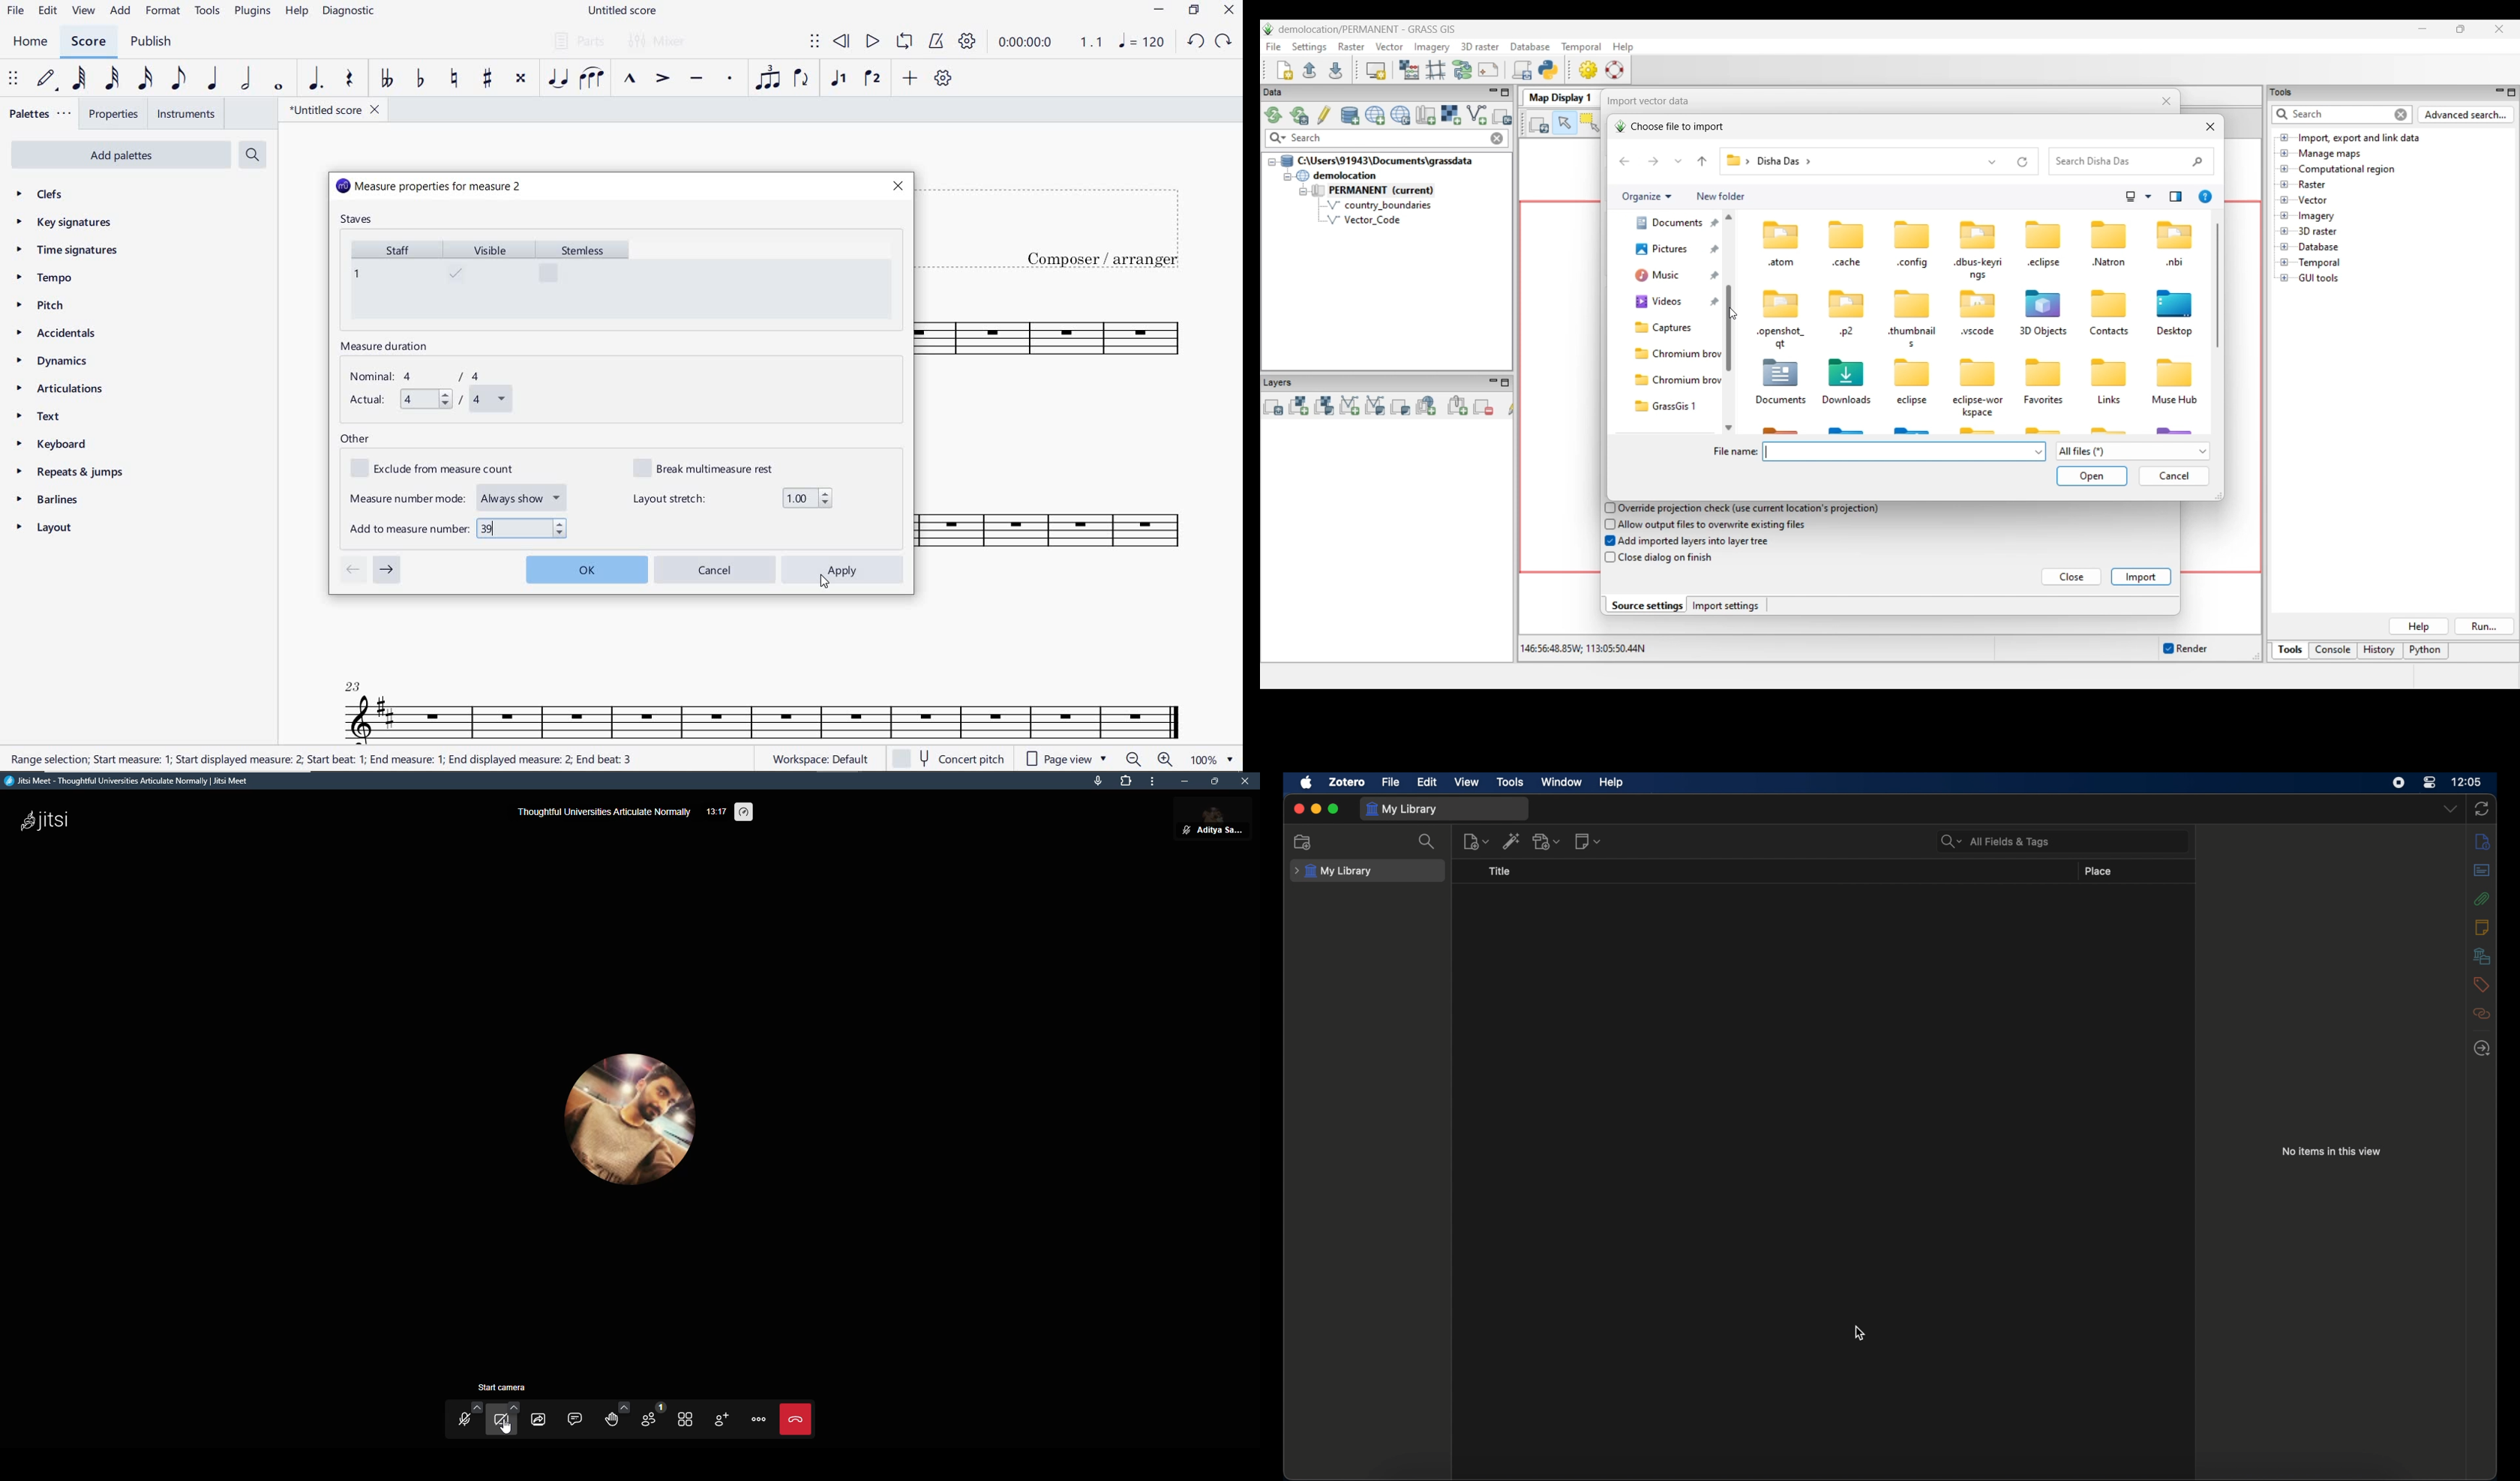 Image resolution: width=2520 pixels, height=1484 pixels. What do you see at coordinates (696, 80) in the screenshot?
I see `TENUTO` at bounding box center [696, 80].